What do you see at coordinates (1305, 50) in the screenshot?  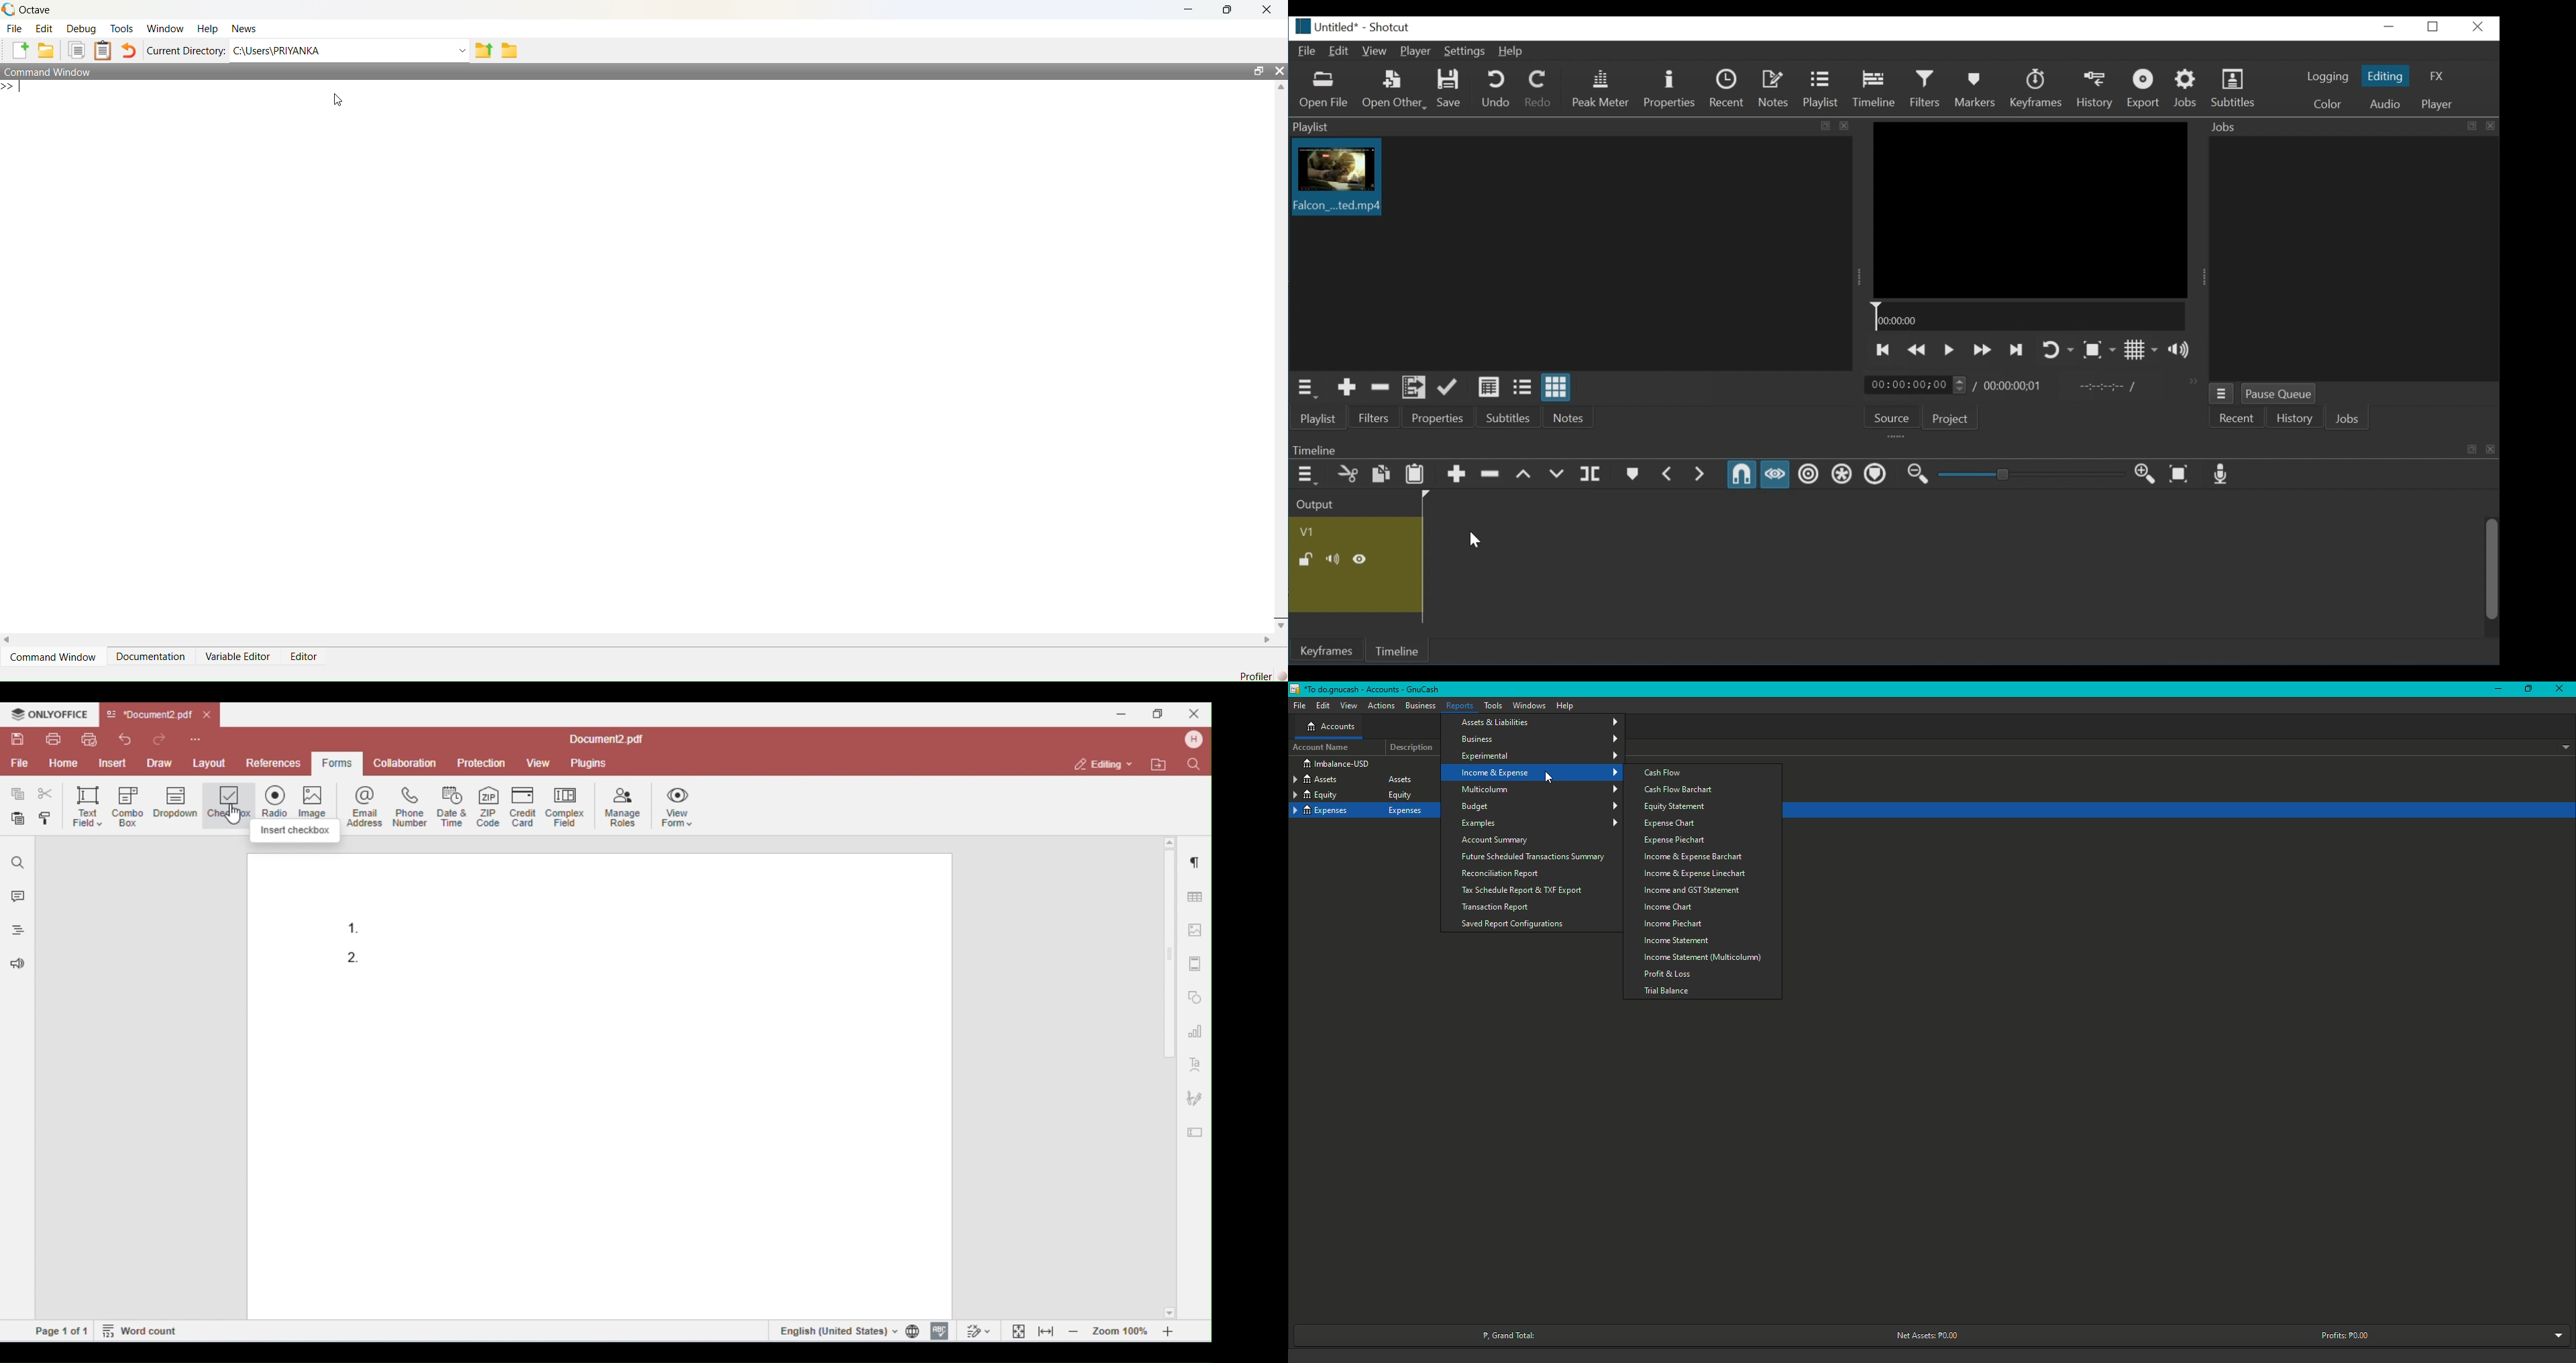 I see `File` at bounding box center [1305, 50].